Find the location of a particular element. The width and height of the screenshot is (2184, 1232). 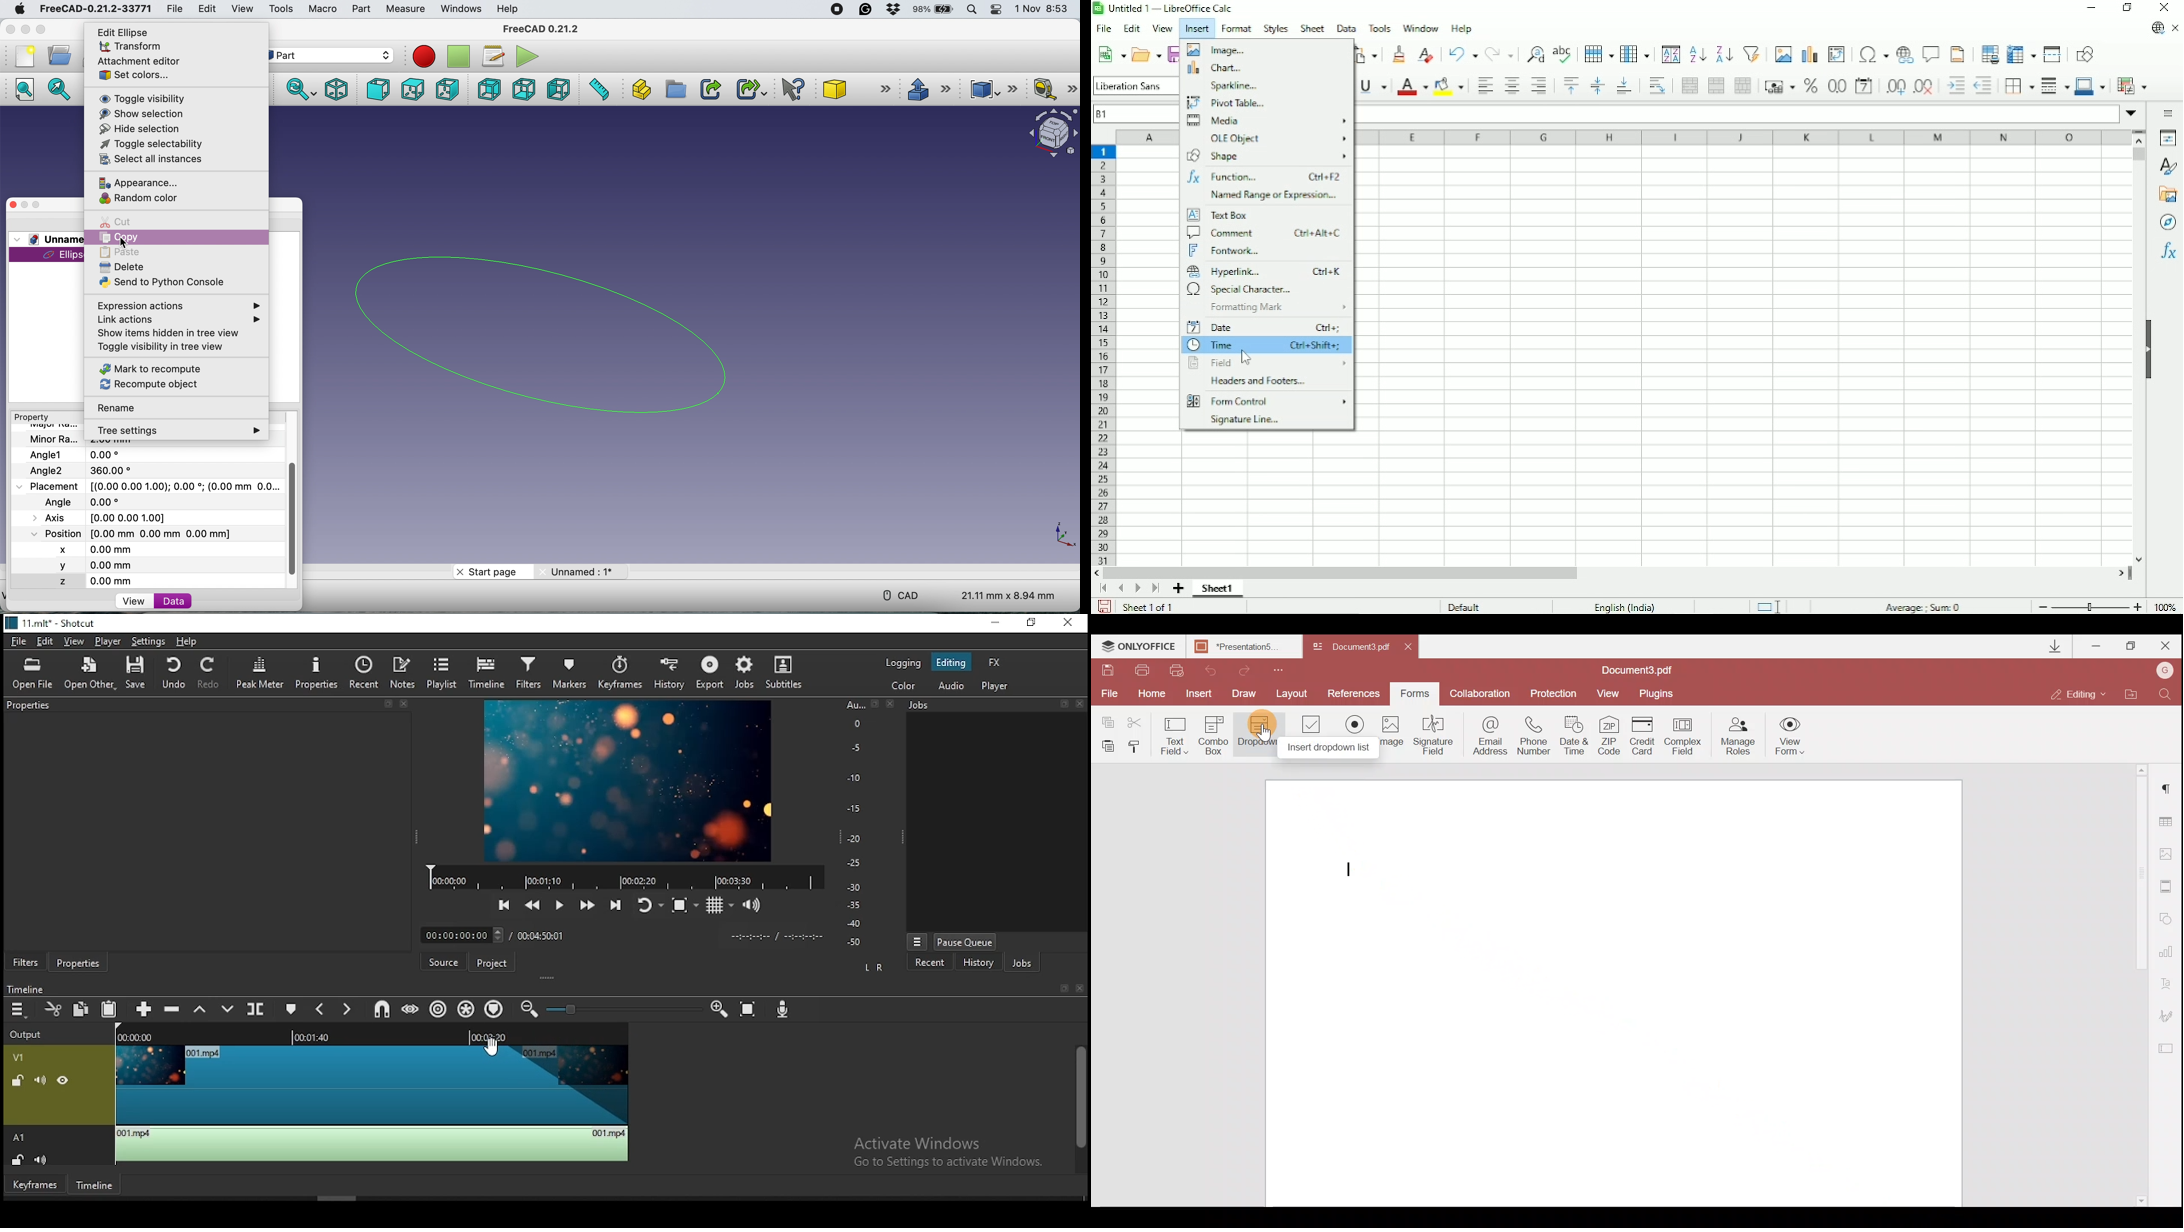

toggle selectability is located at coordinates (149, 145).